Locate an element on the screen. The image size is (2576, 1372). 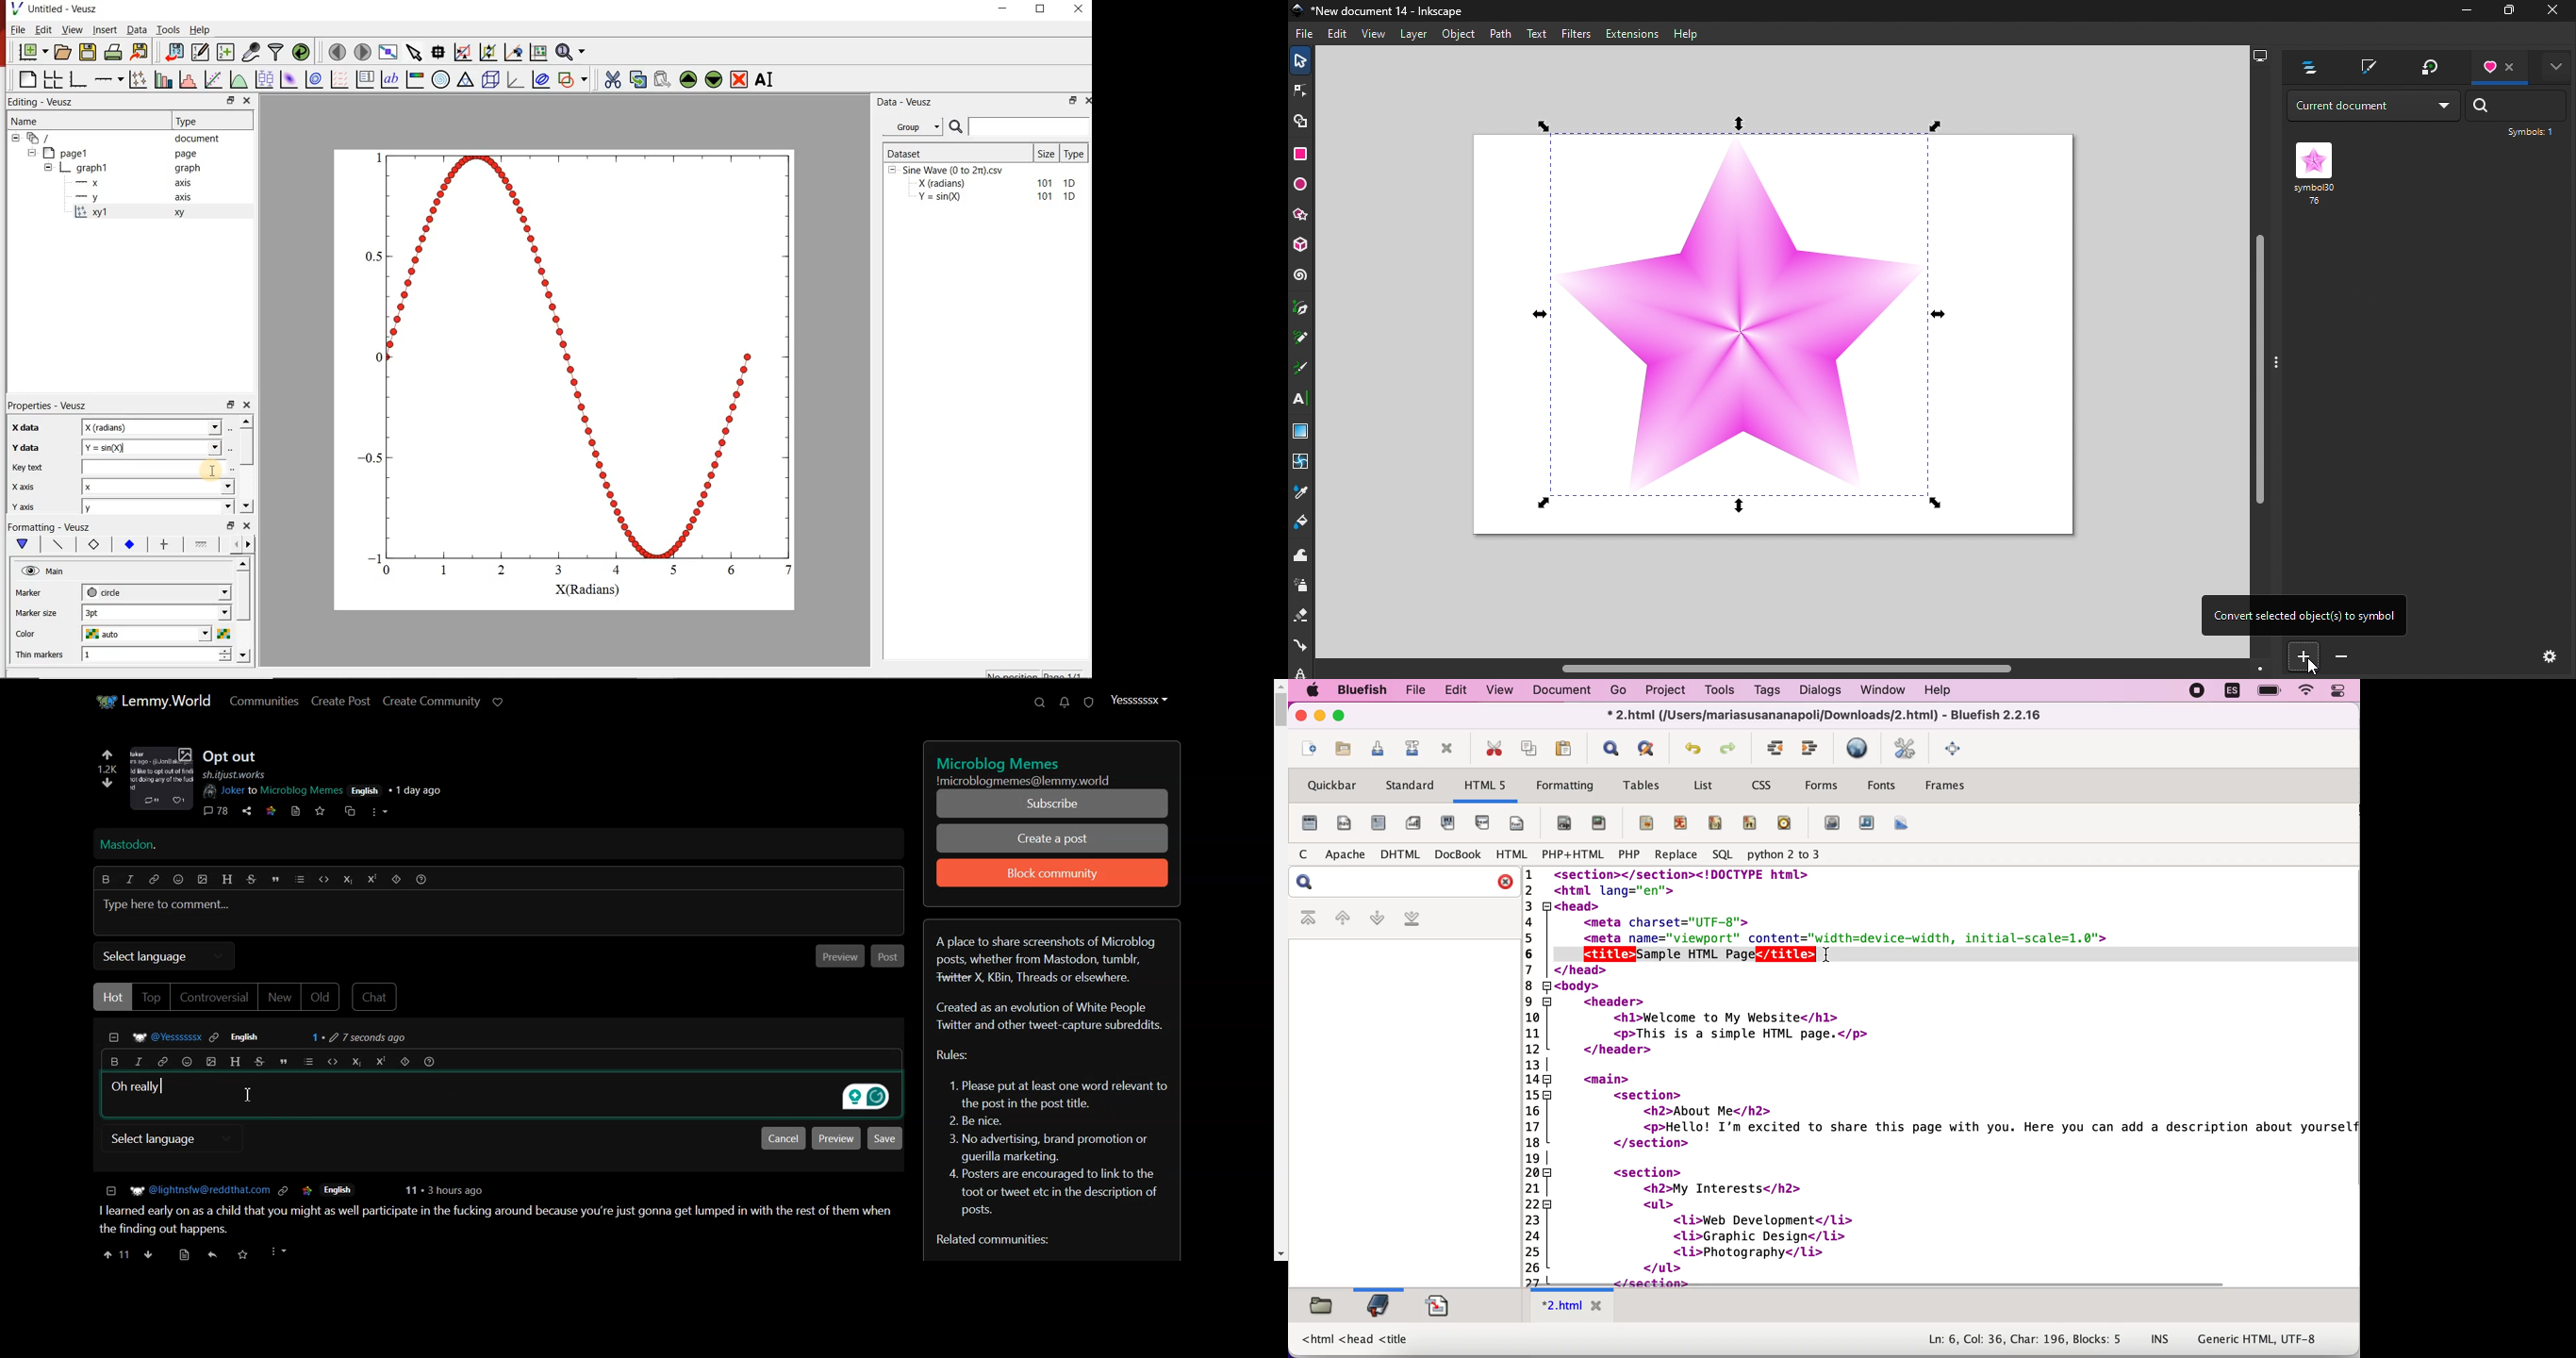
php+html is located at coordinates (1574, 856).